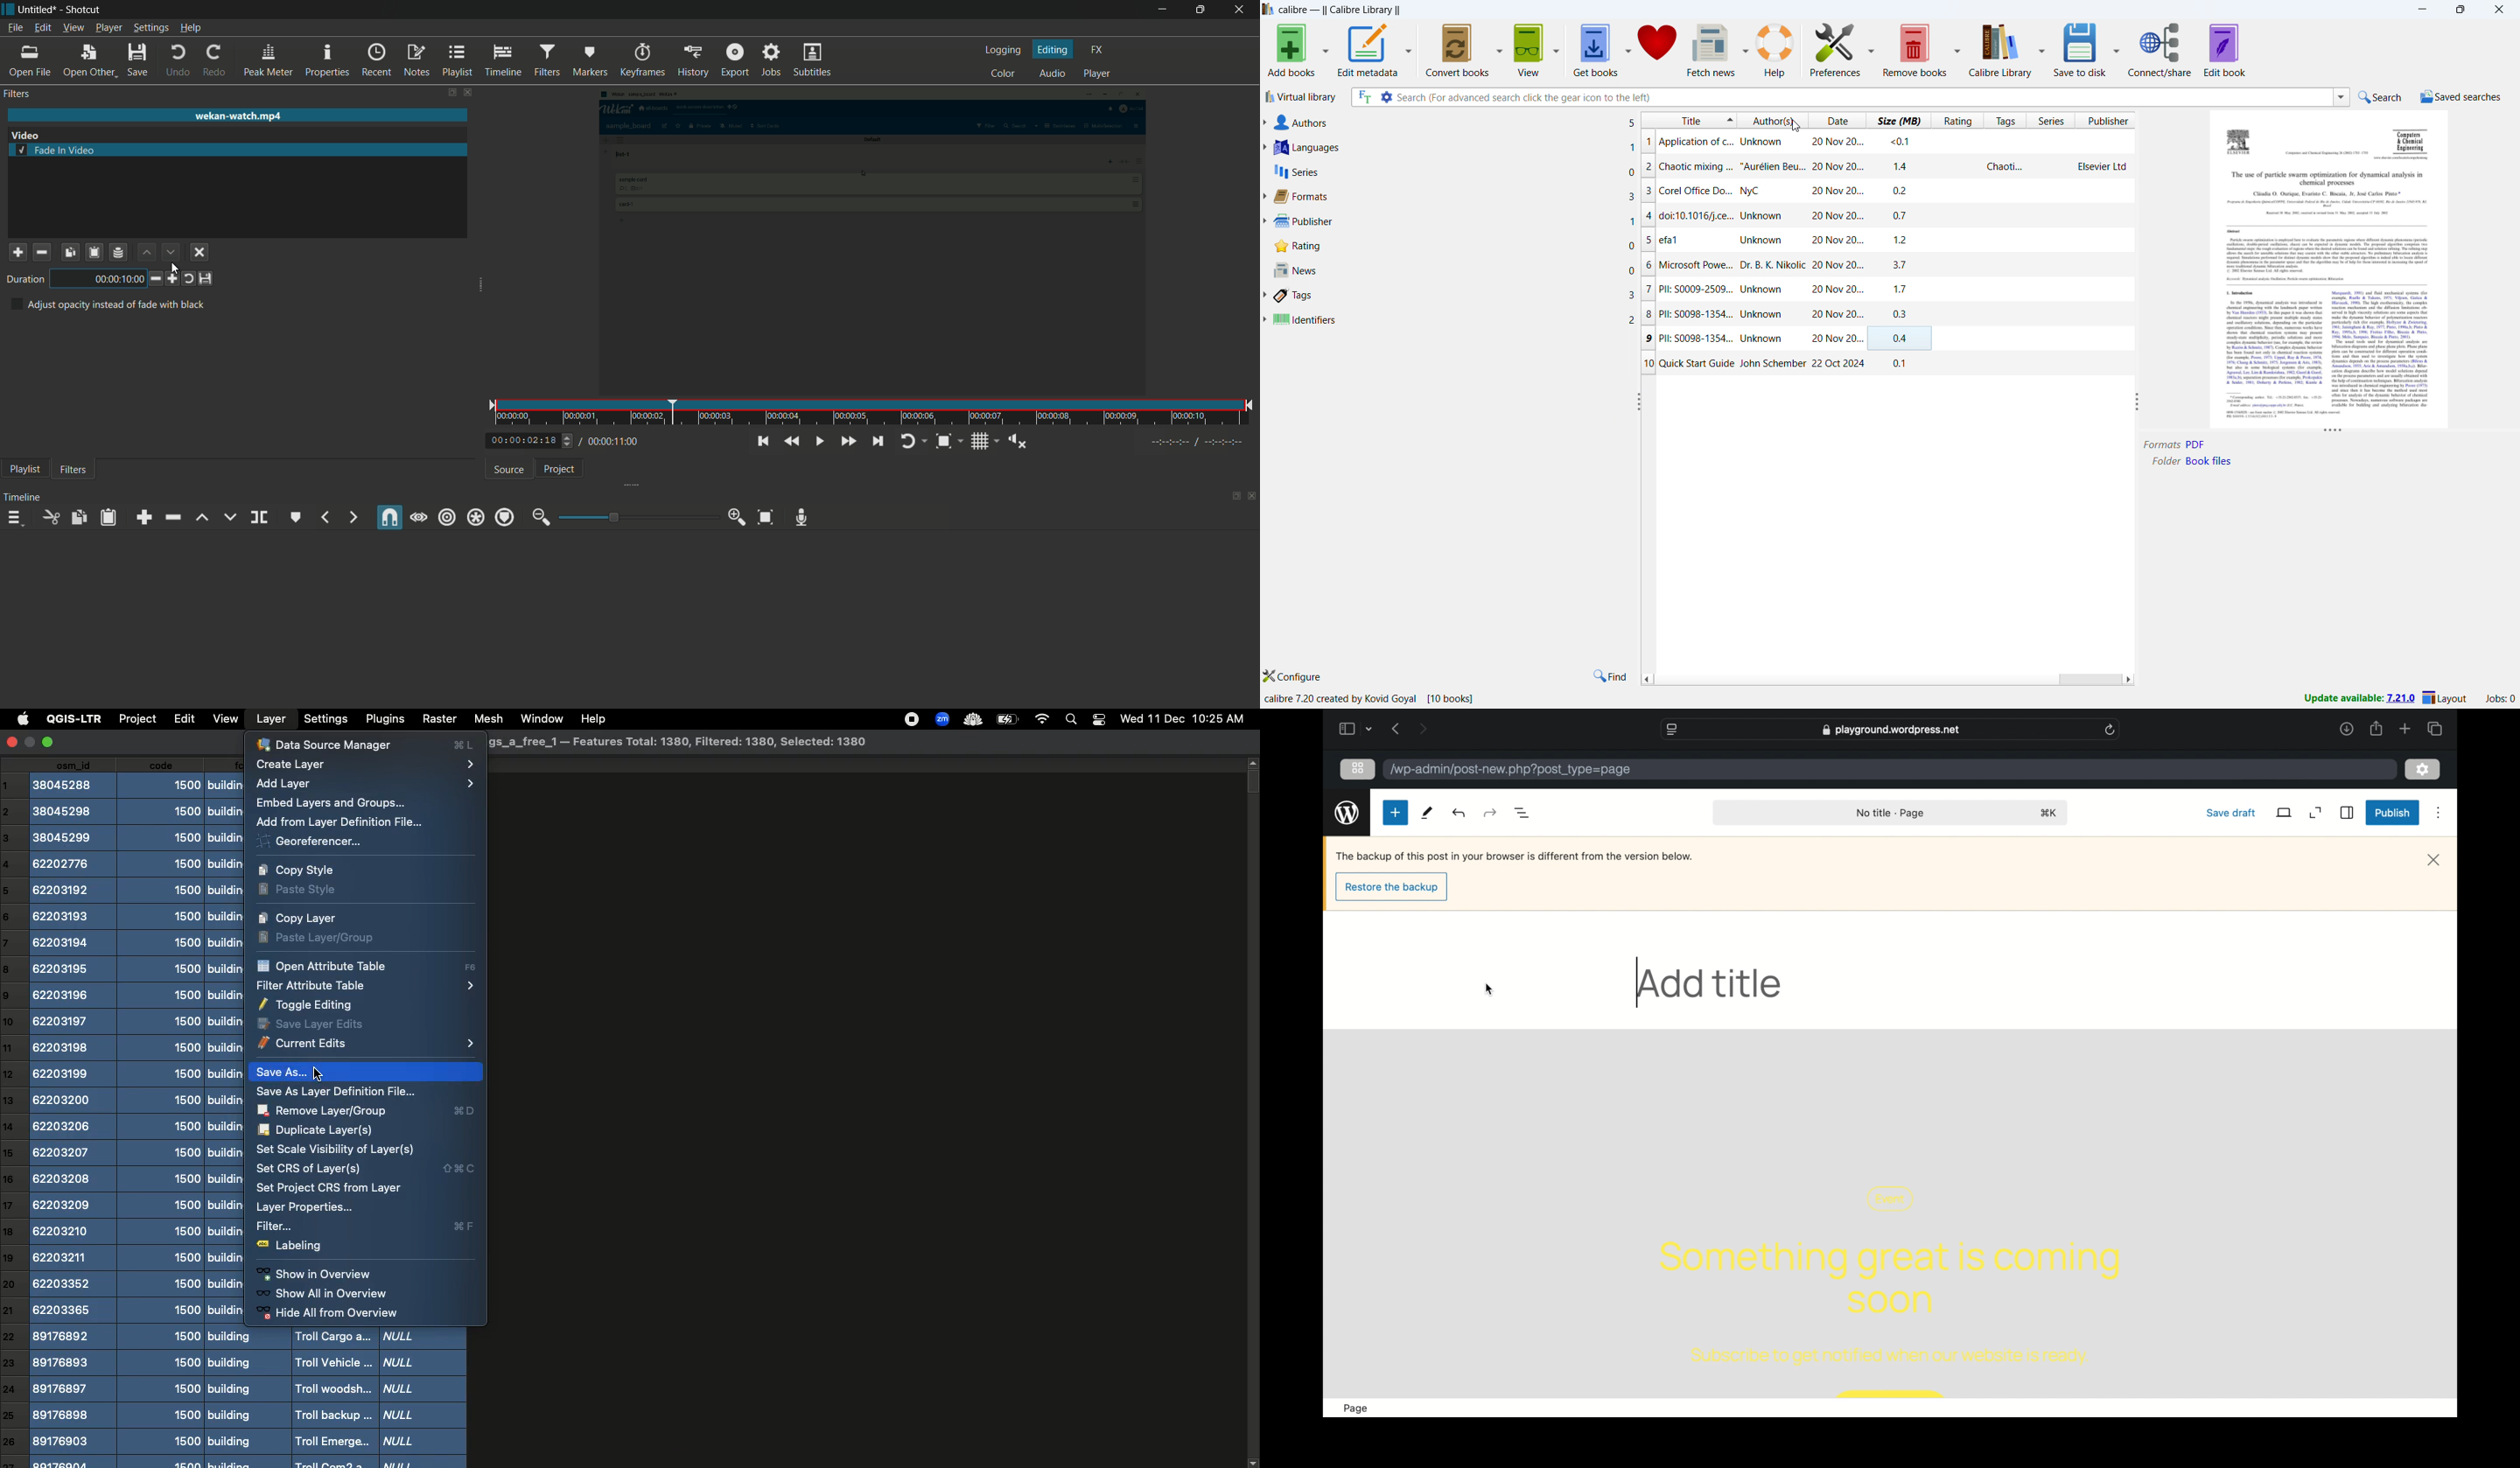  I want to click on , so click(2380, 348).